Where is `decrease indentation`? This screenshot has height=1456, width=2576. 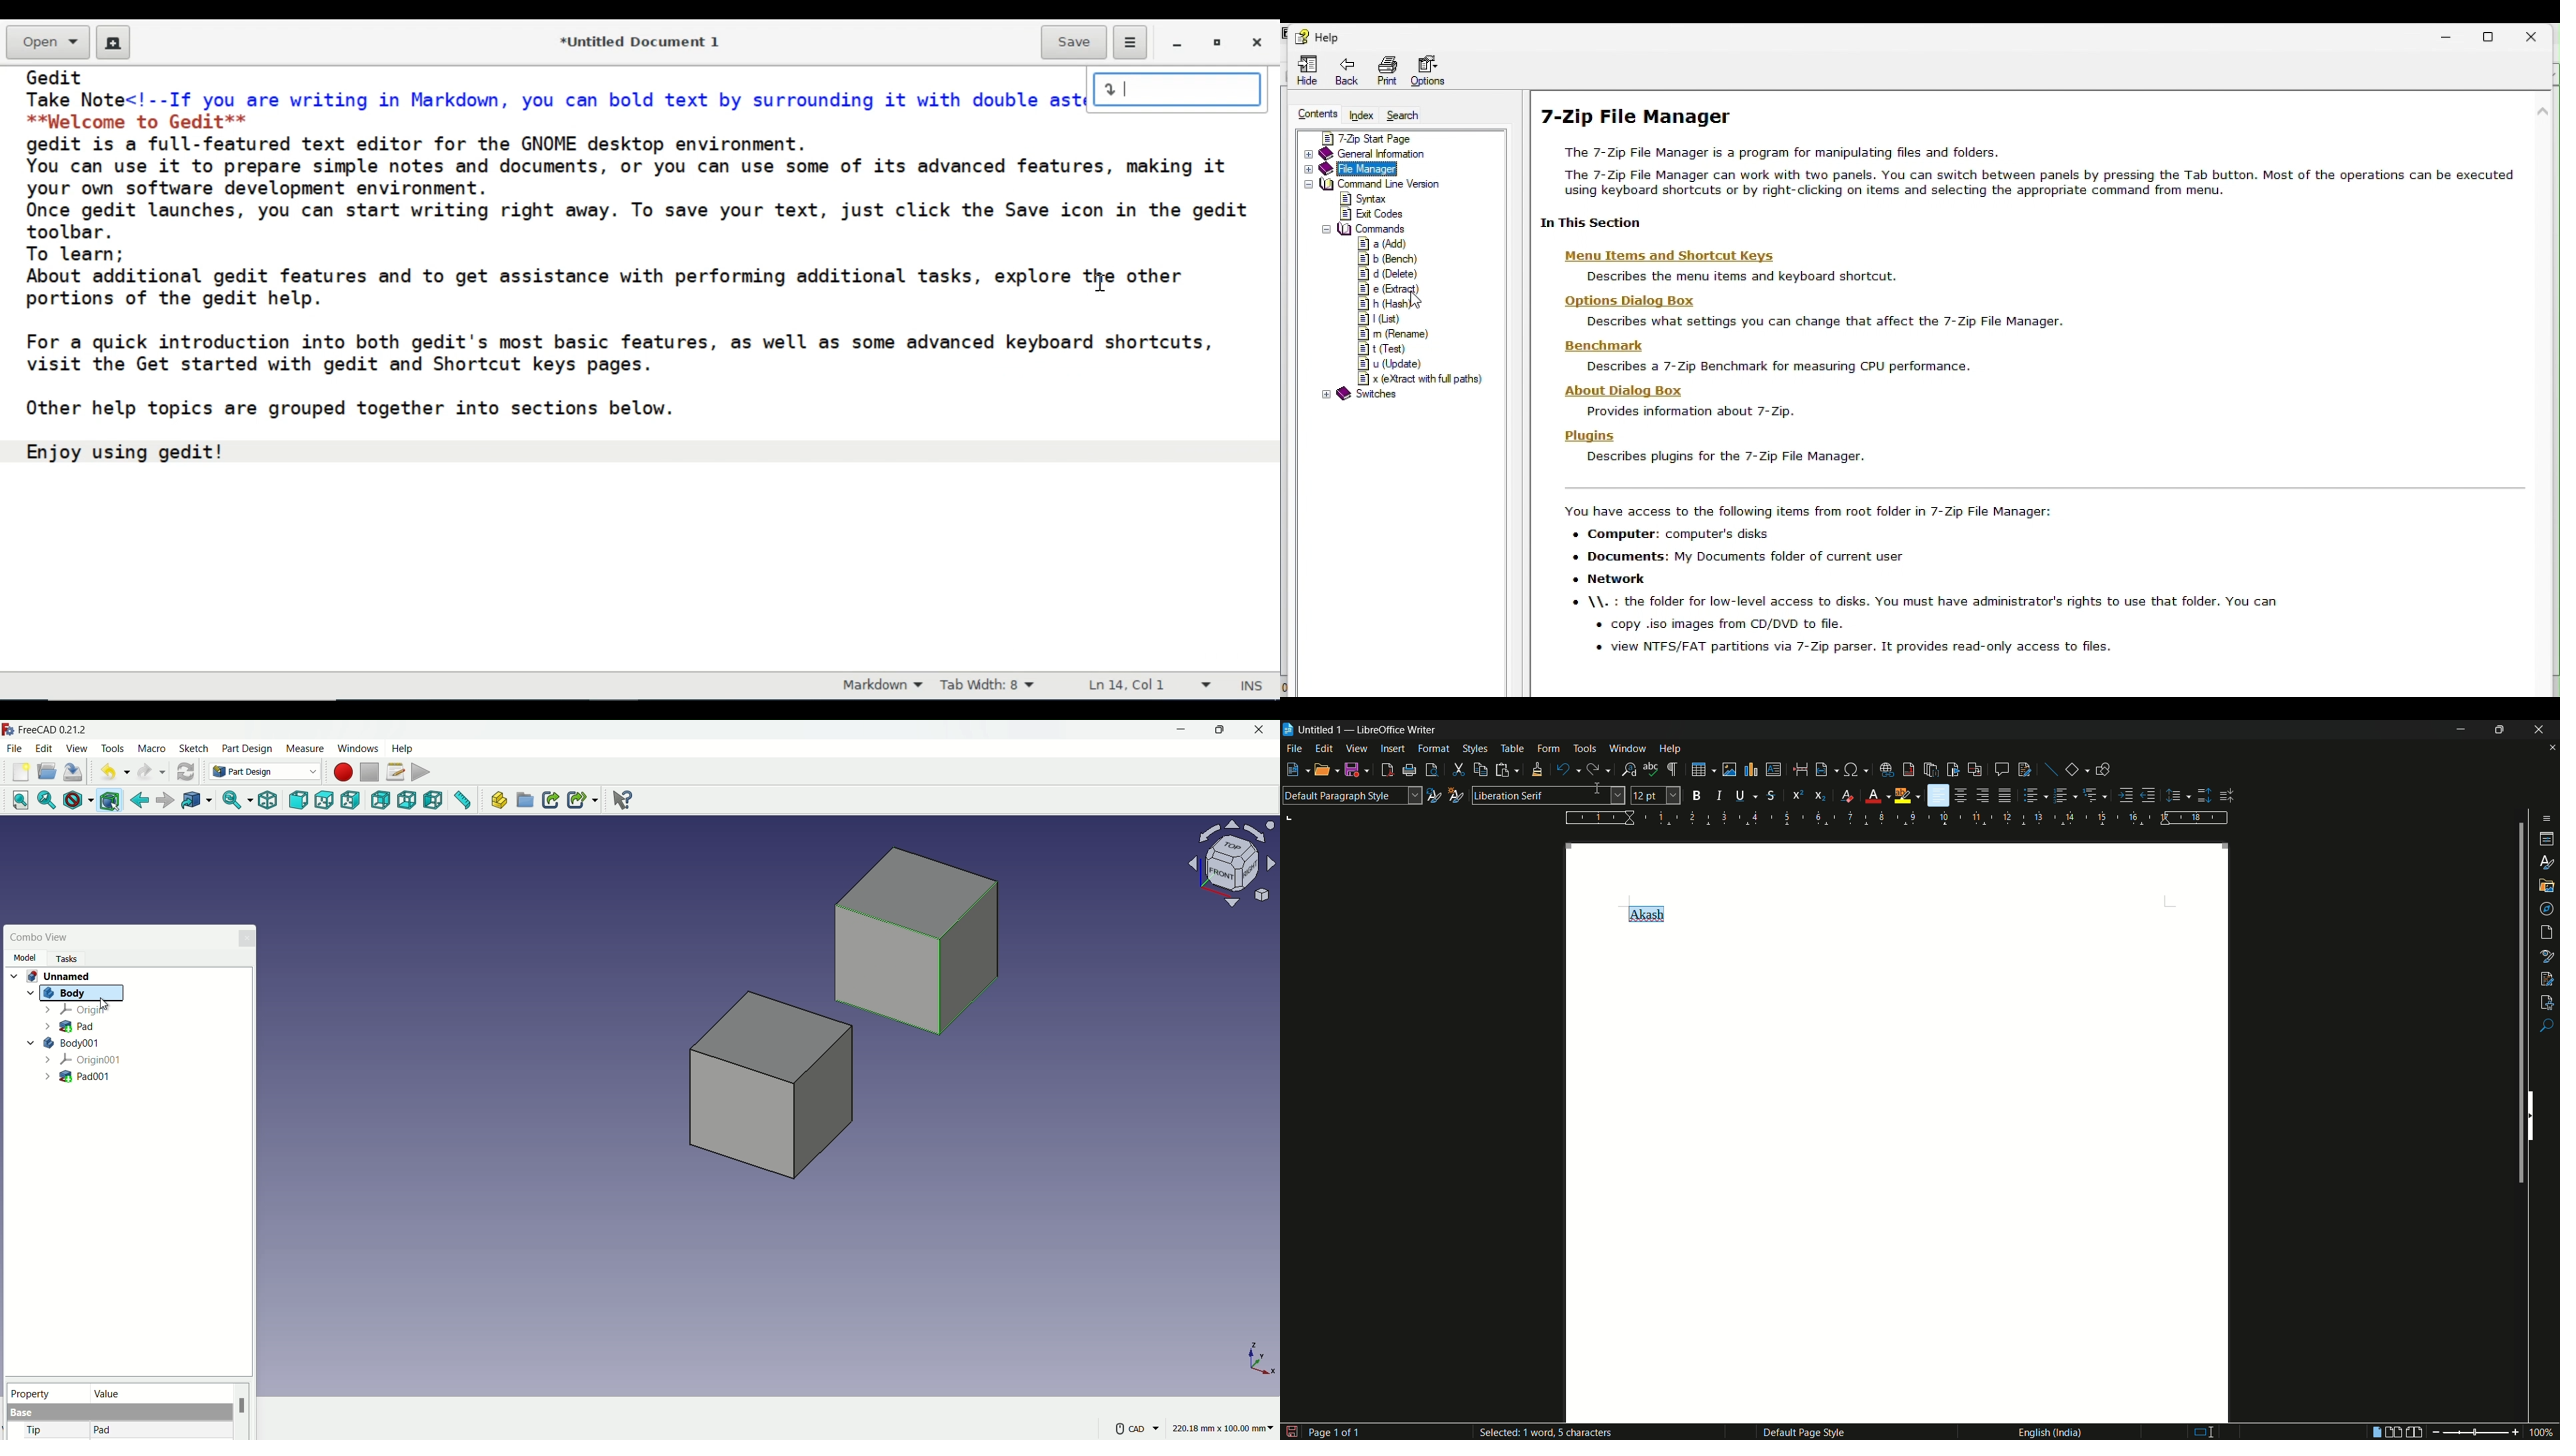
decrease indentation is located at coordinates (2149, 795).